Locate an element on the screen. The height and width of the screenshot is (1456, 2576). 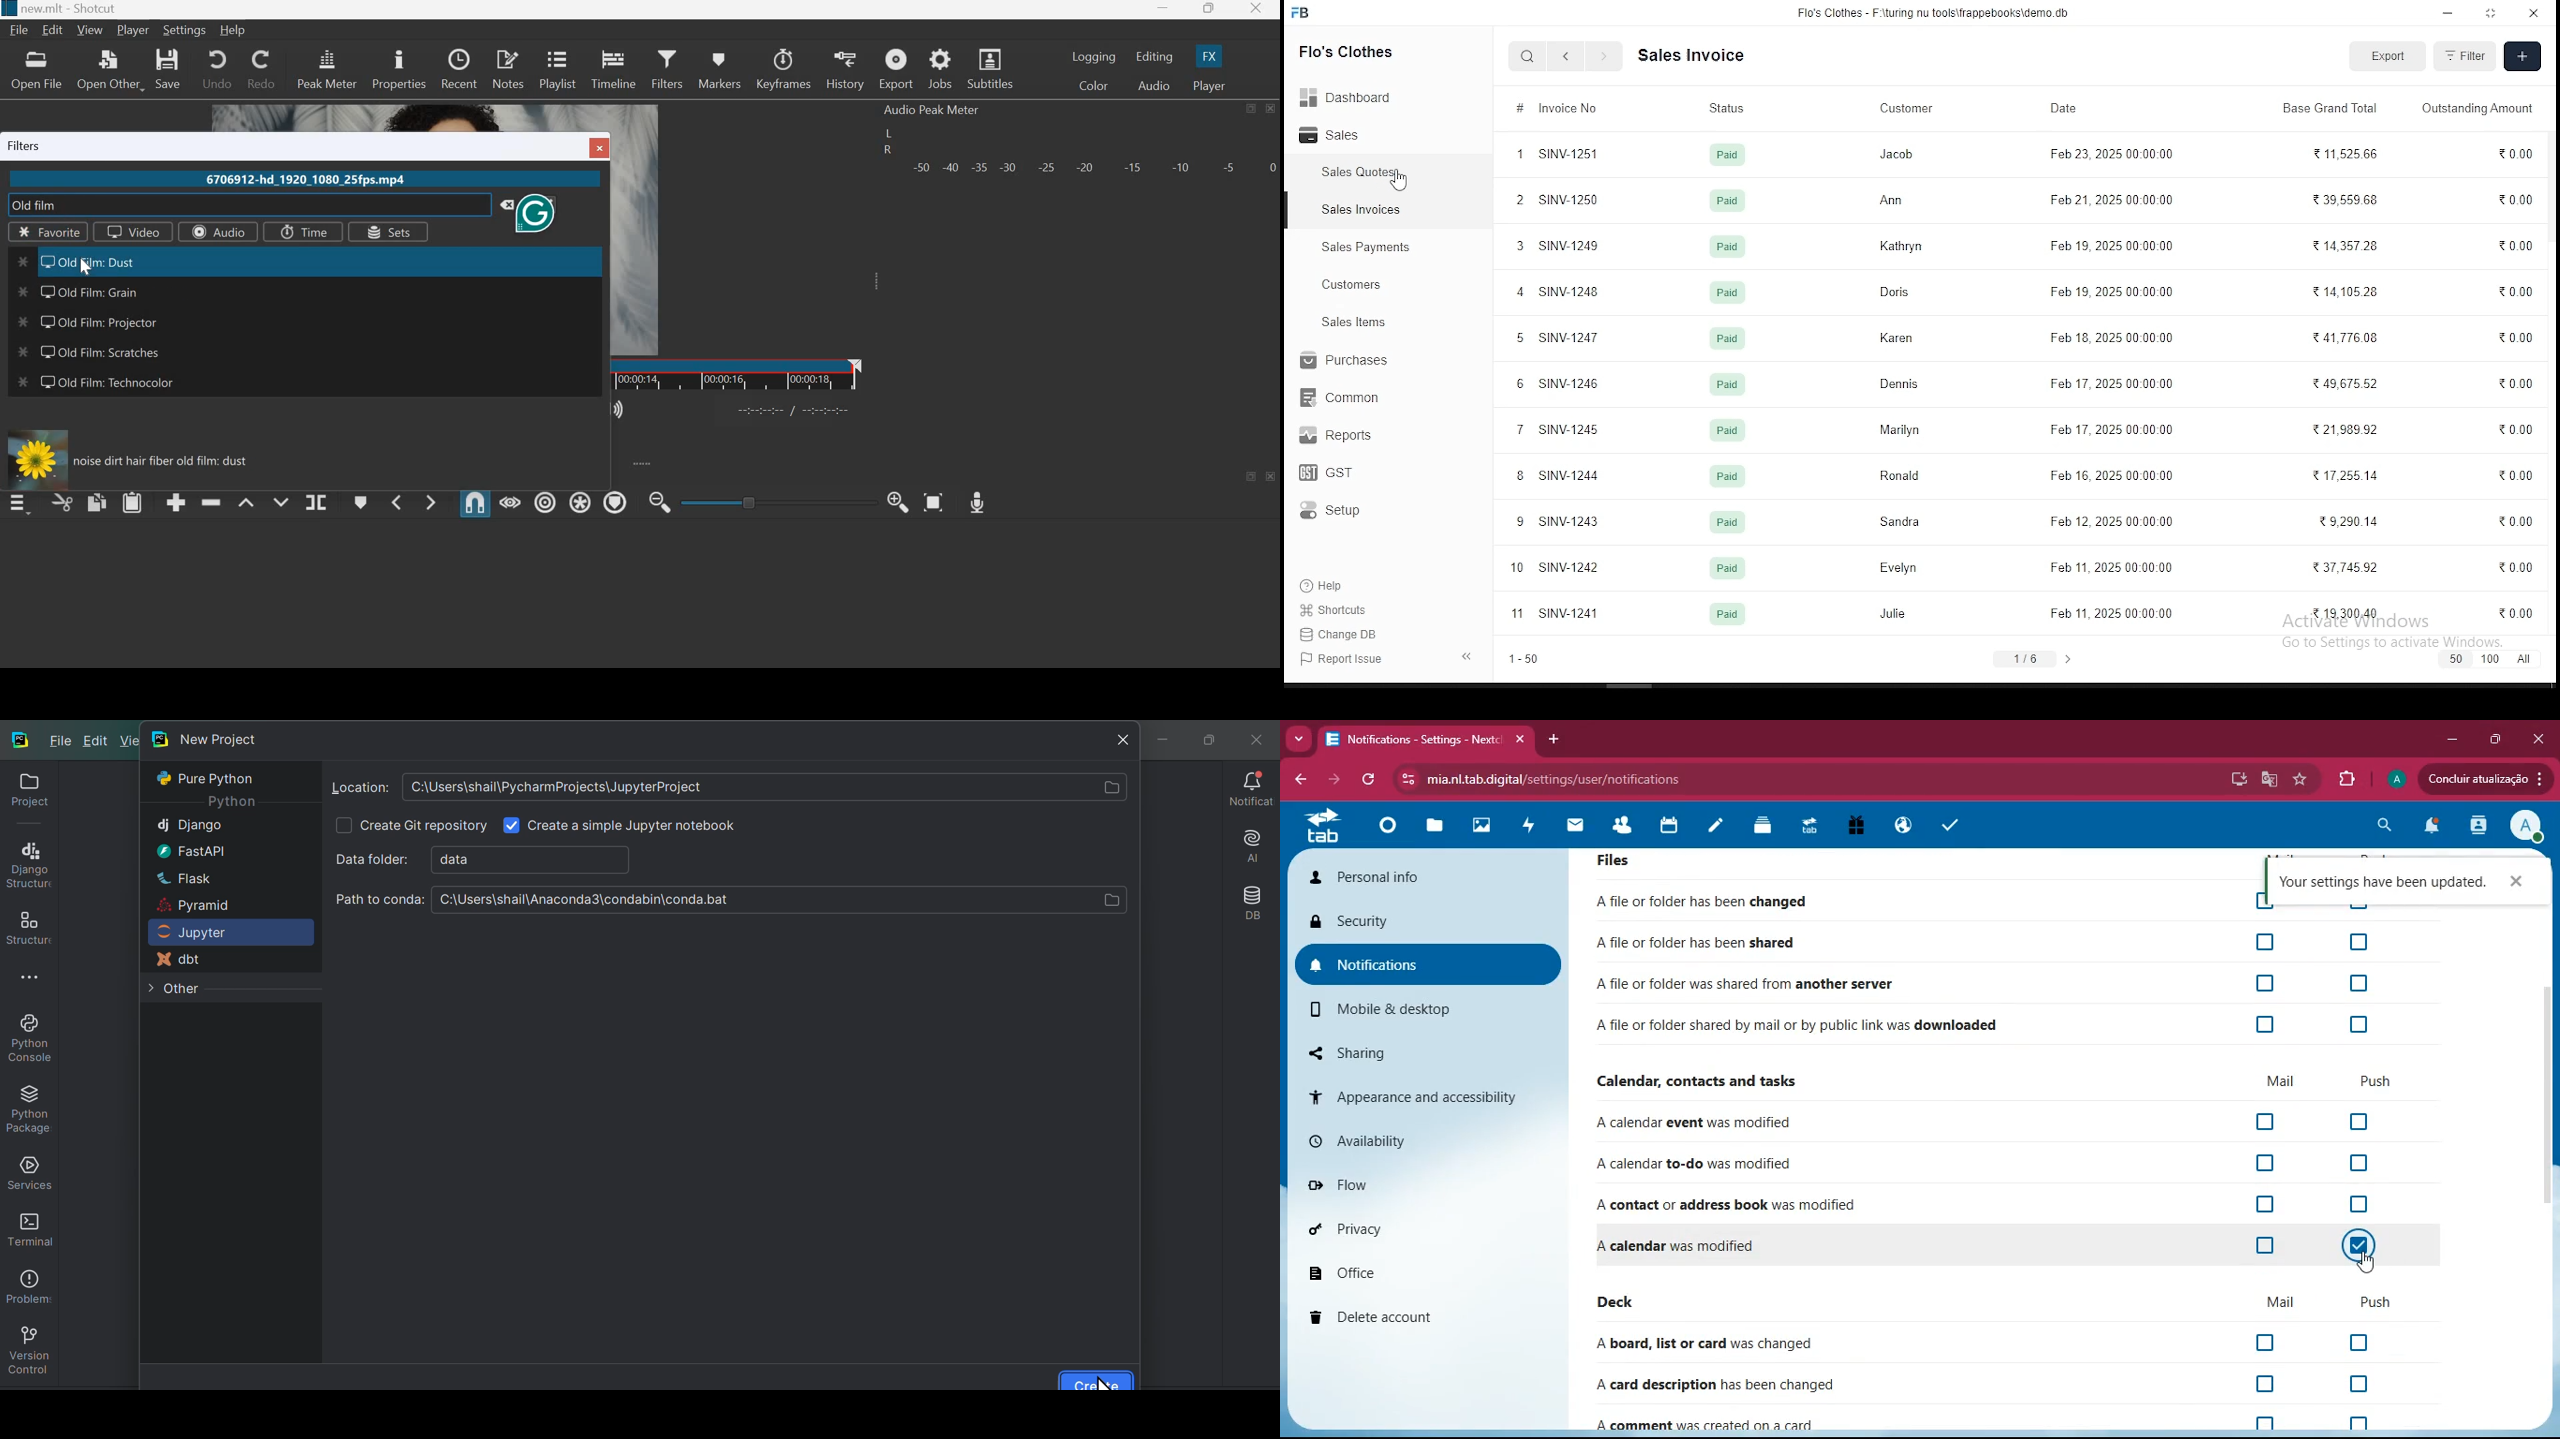
Feb 16, 2025 00.00.00 is located at coordinates (2112, 475).